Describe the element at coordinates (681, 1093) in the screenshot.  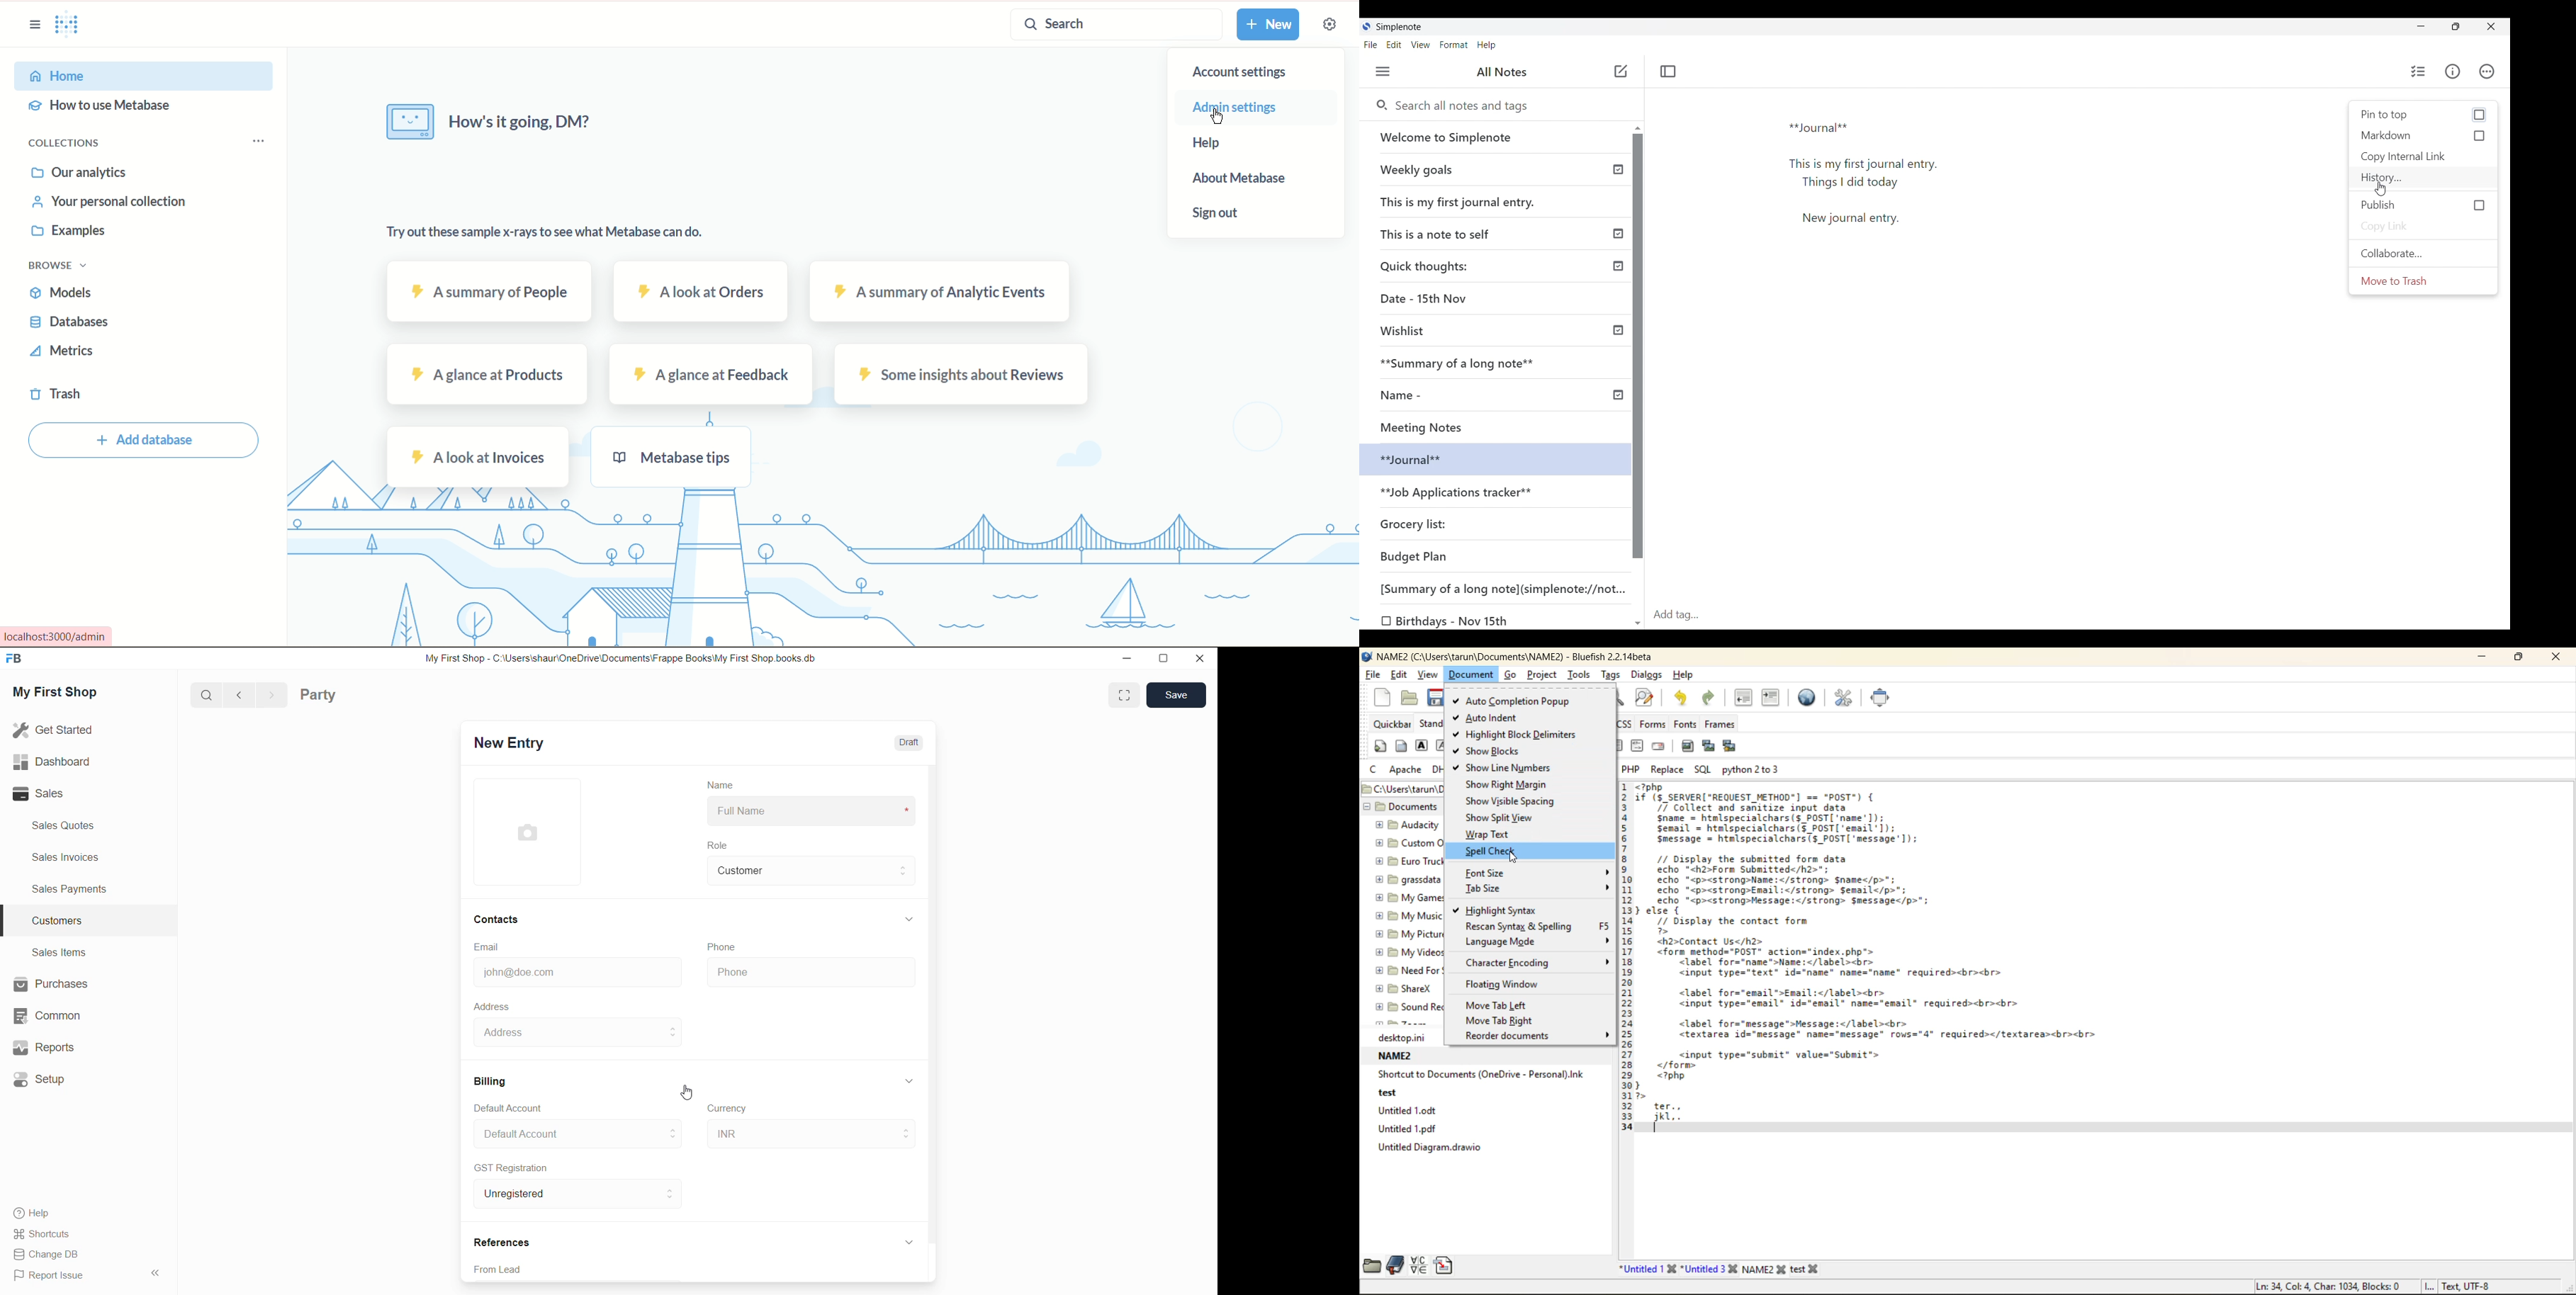
I see `cursor` at that location.